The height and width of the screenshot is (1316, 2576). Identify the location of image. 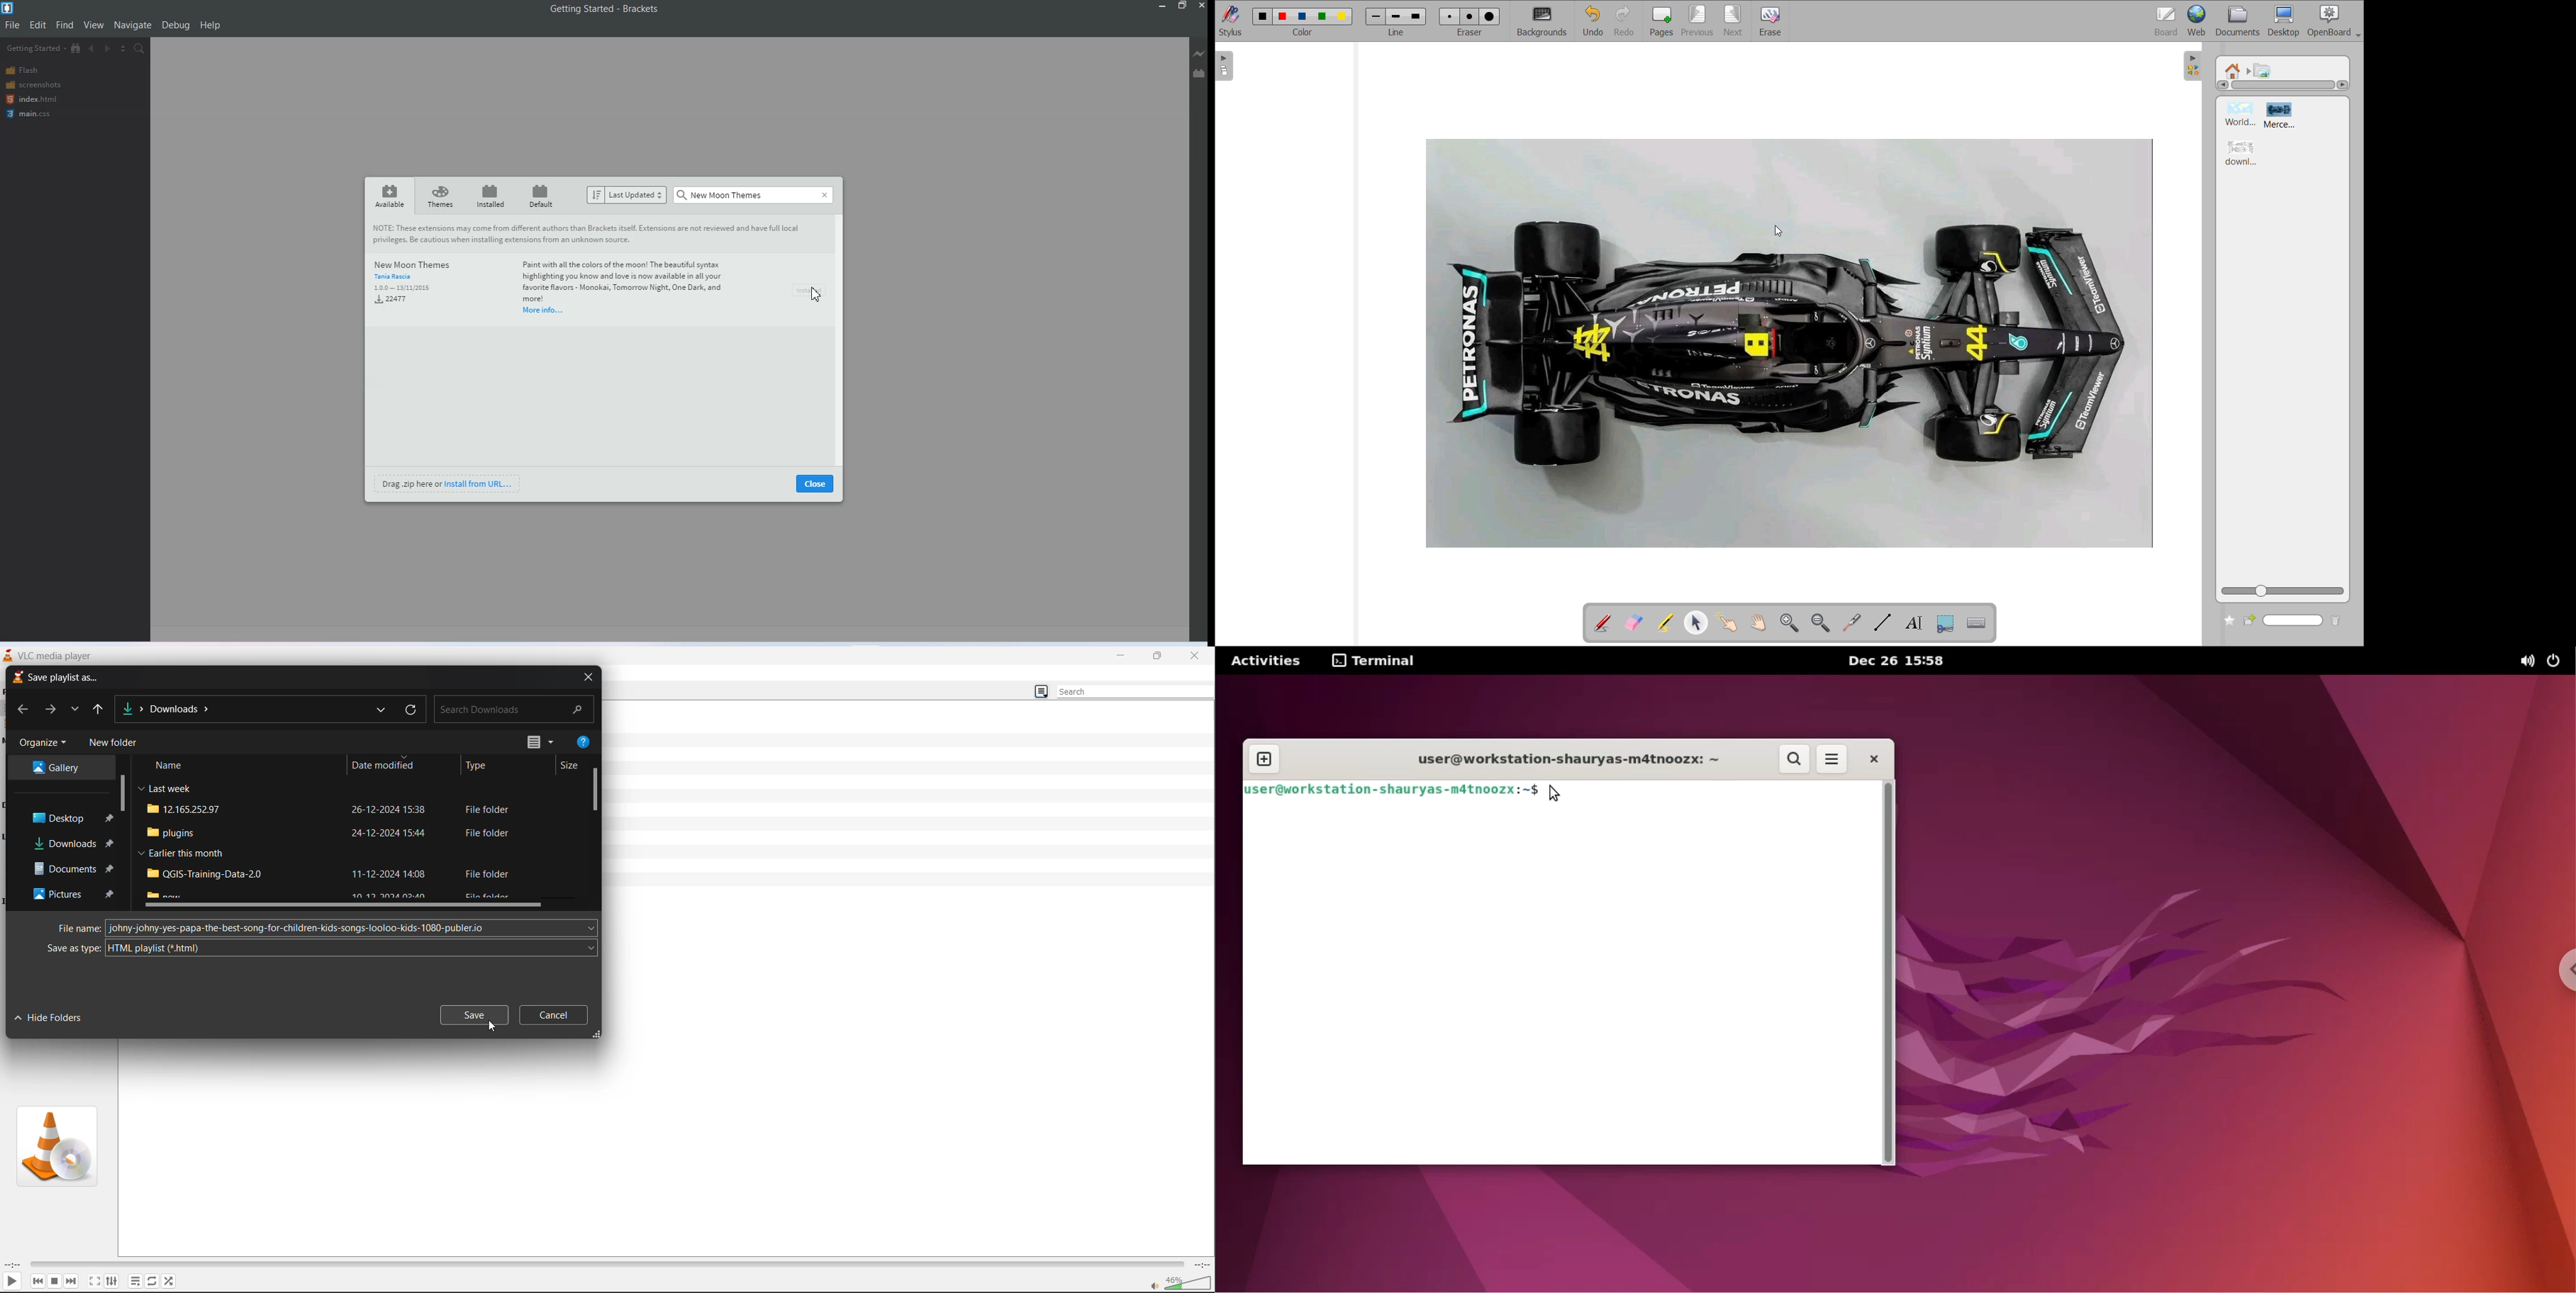
(1789, 342).